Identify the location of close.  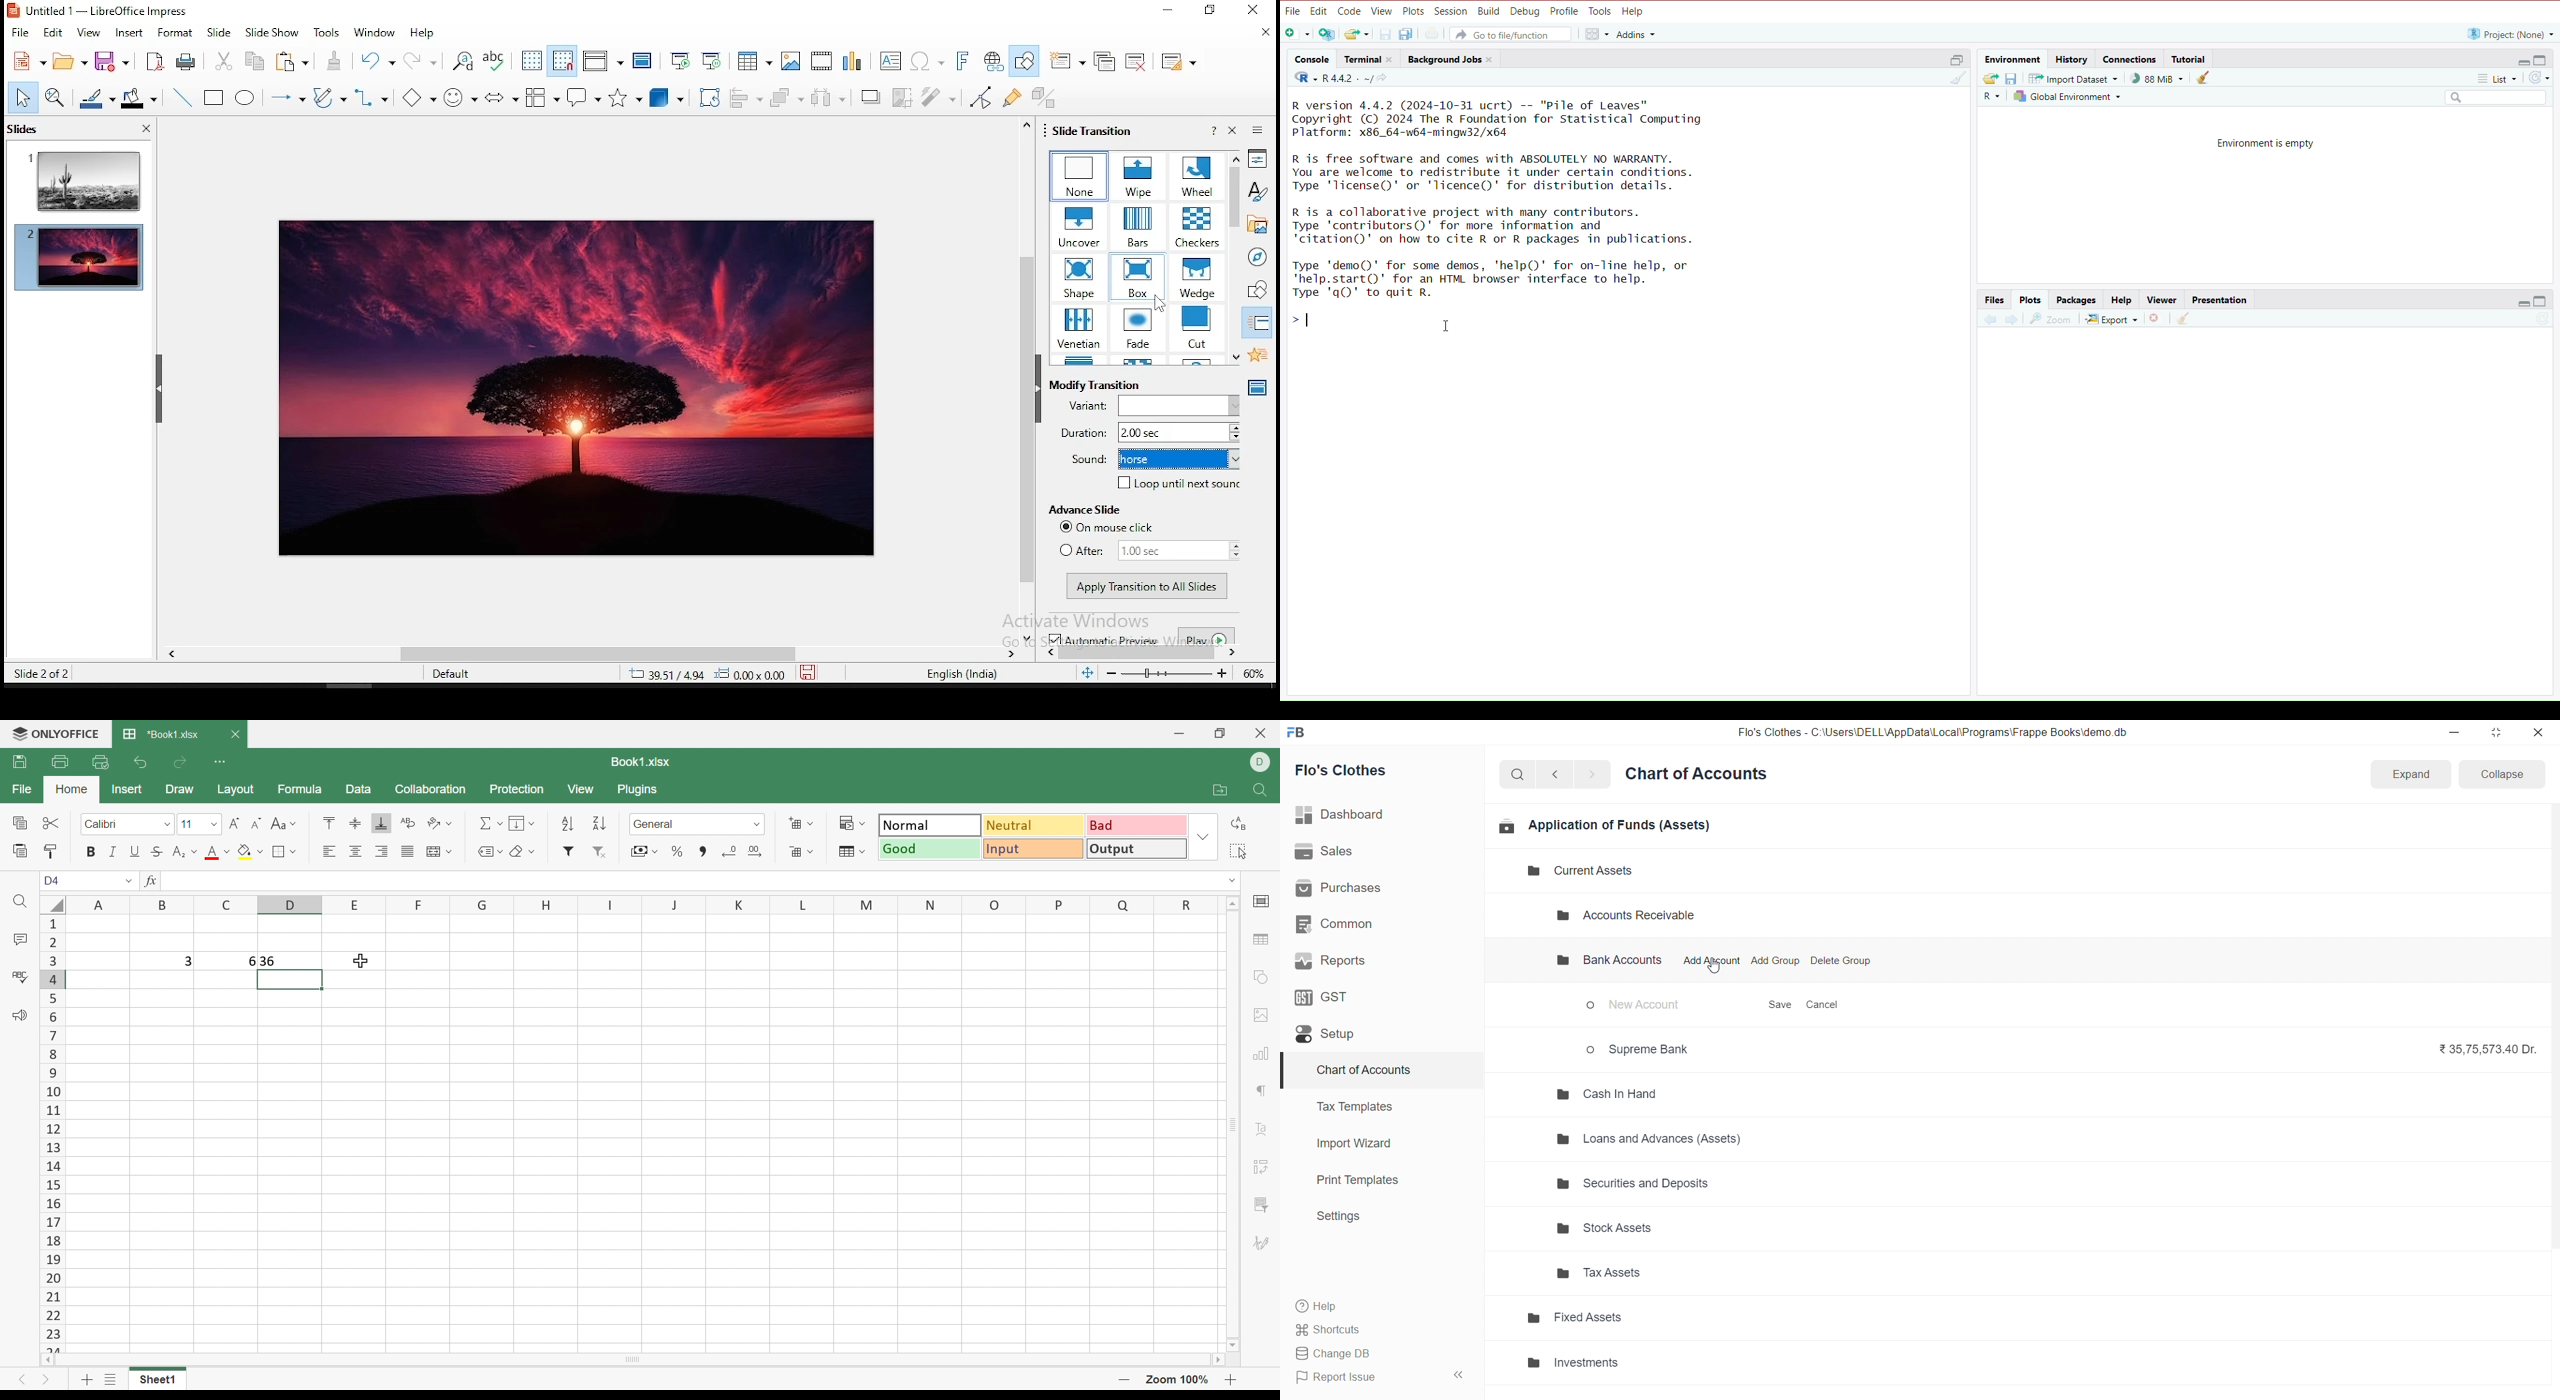
(2537, 732).